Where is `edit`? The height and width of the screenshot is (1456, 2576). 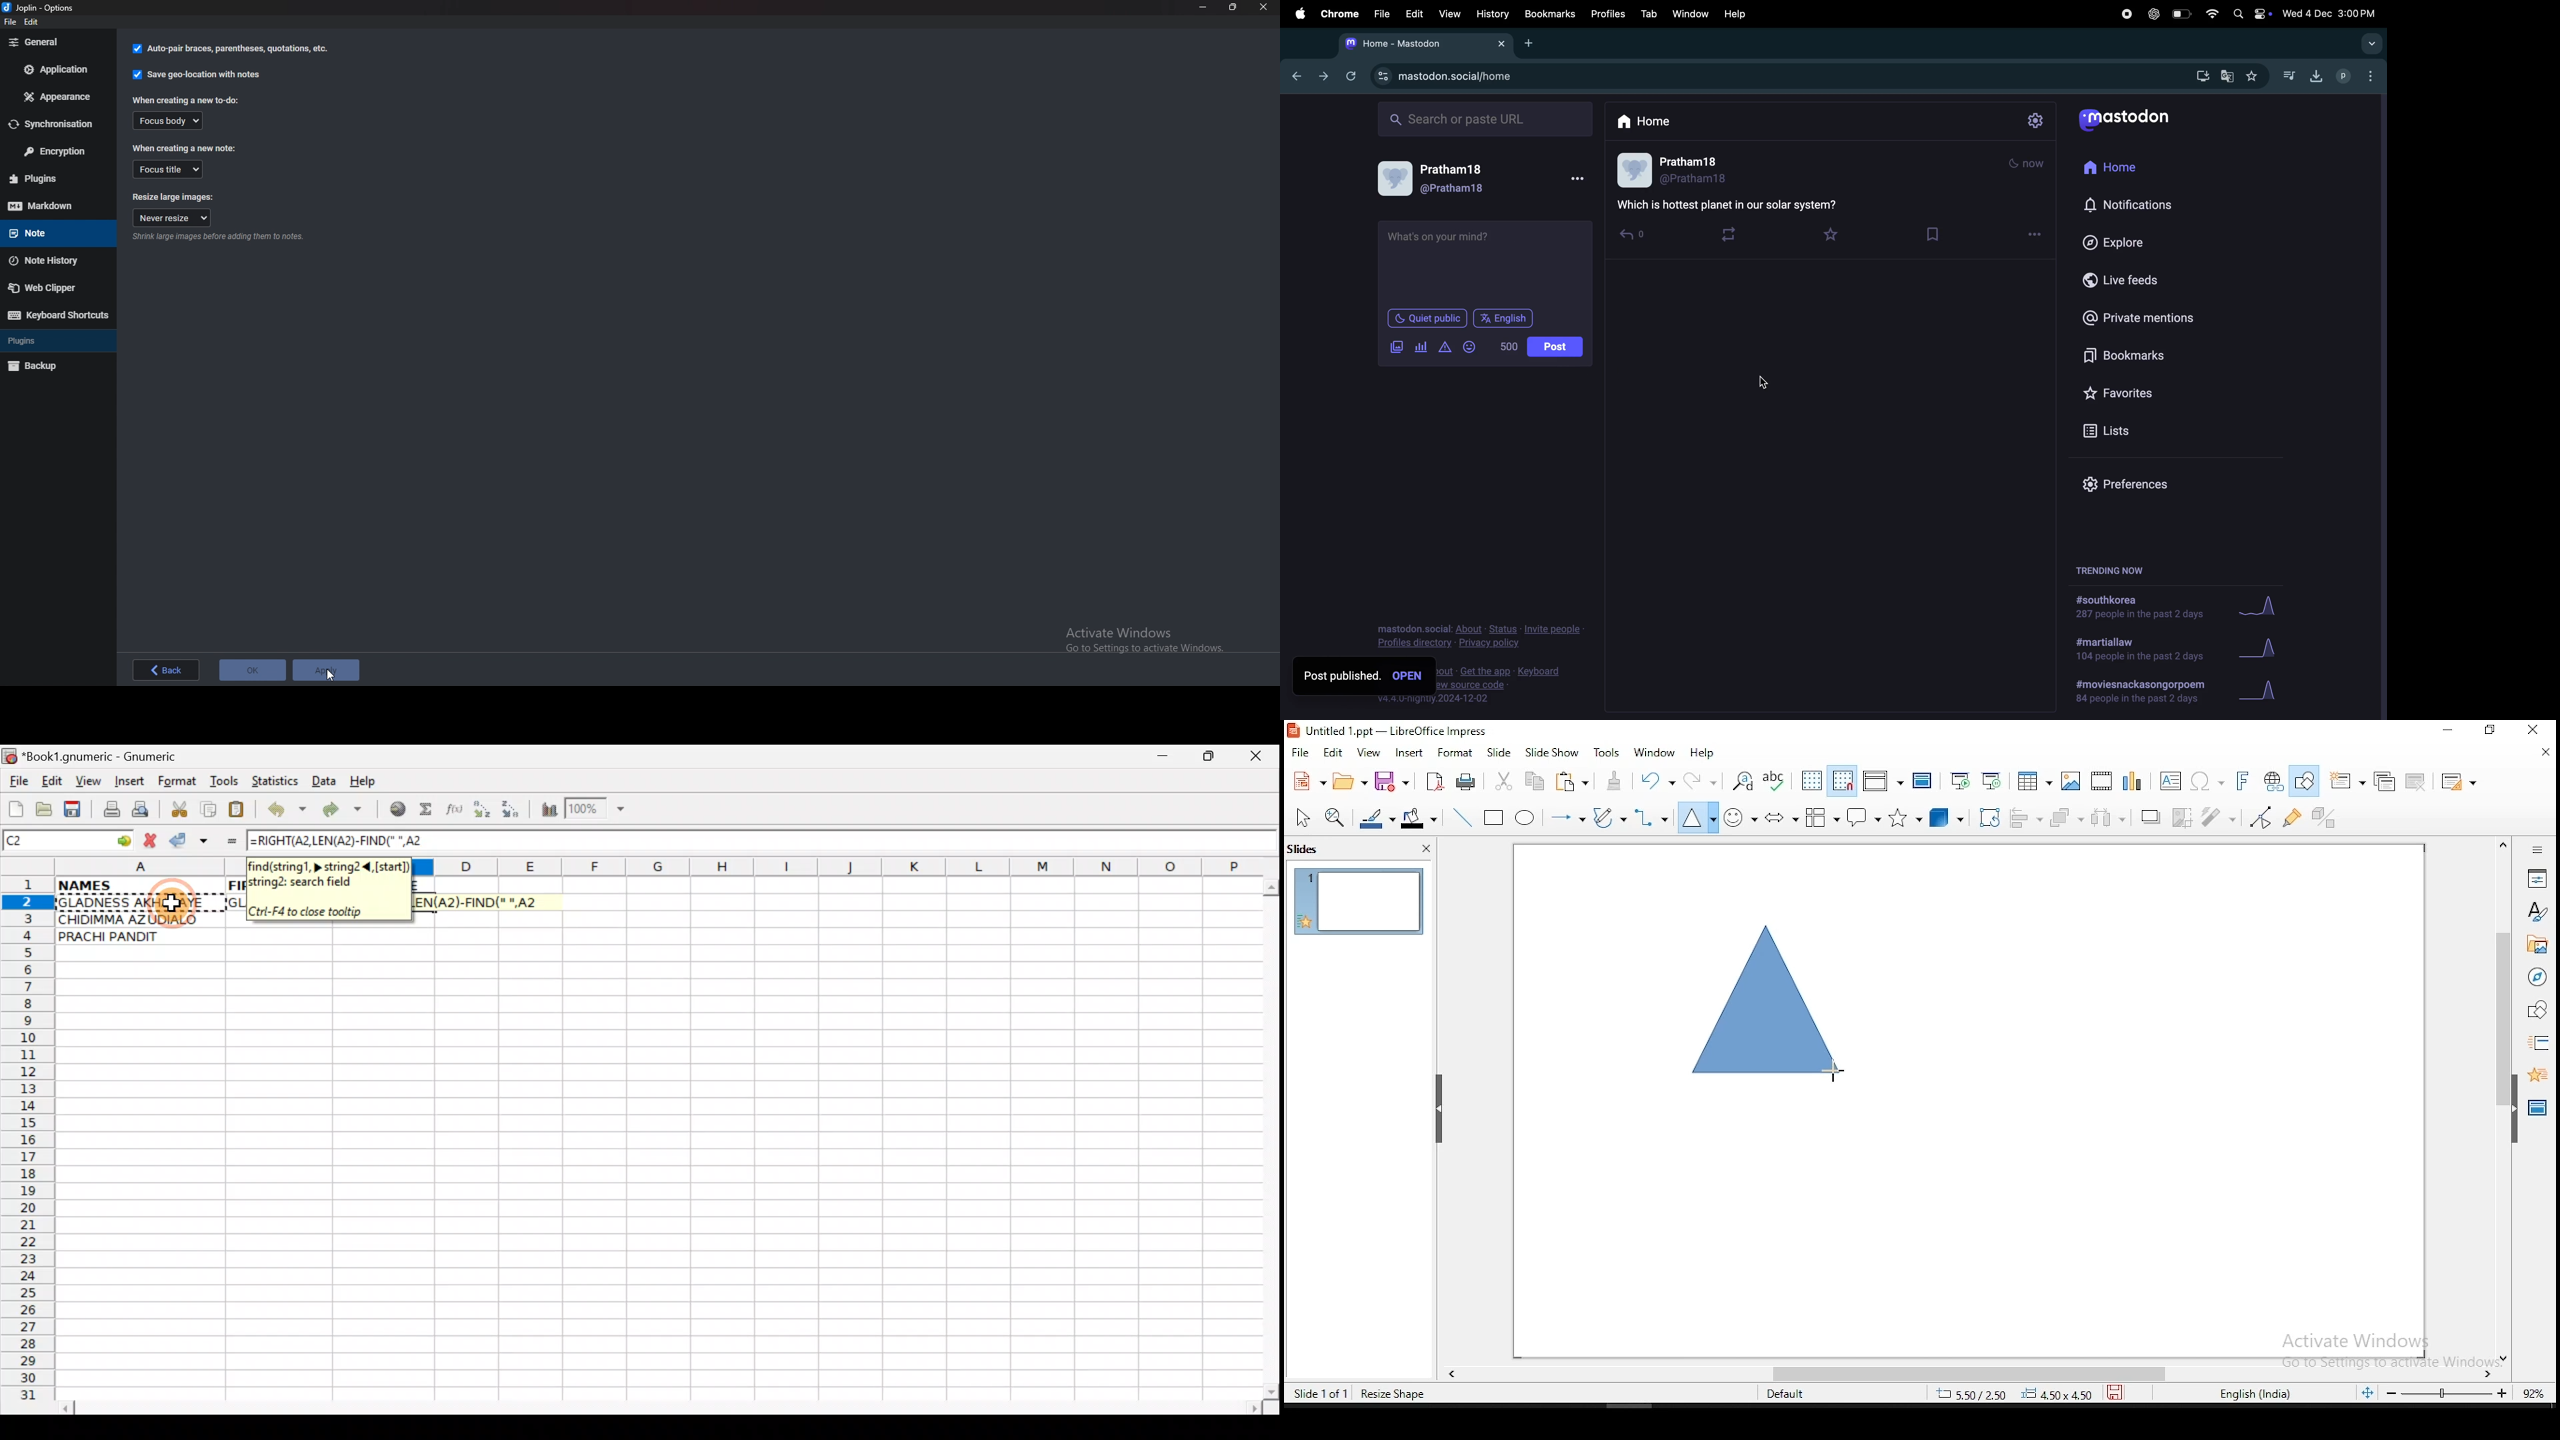 edit is located at coordinates (36, 23).